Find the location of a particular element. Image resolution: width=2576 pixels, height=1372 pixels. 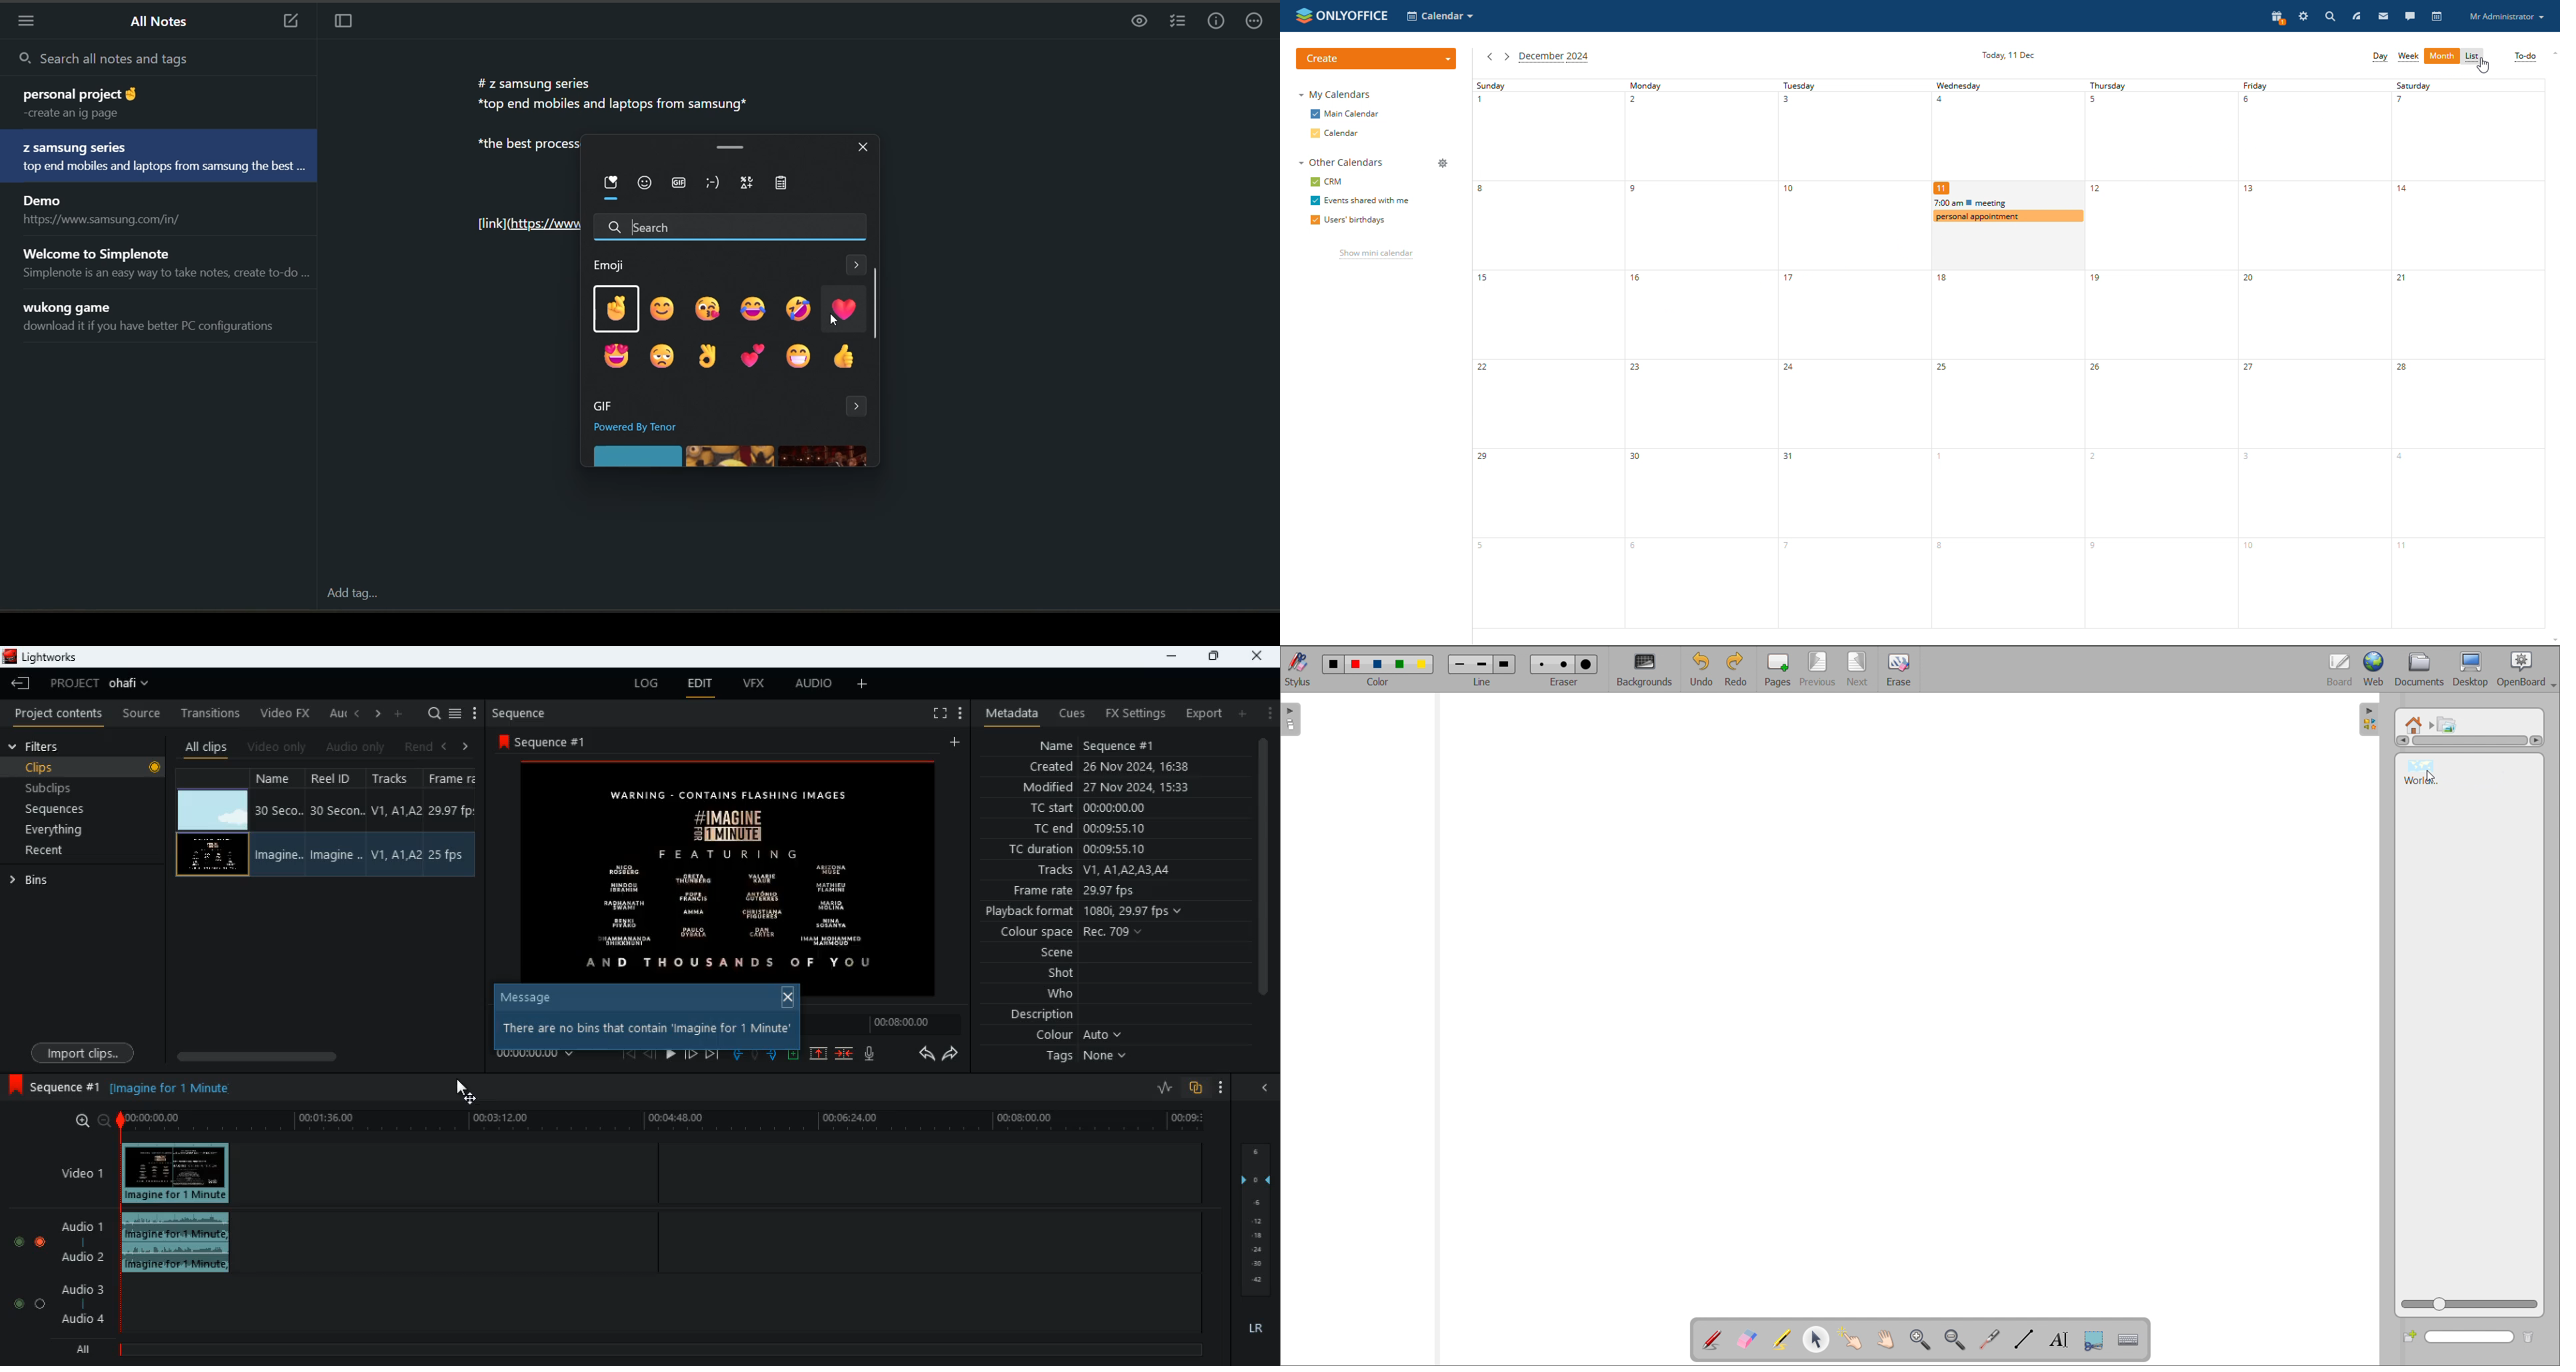

info is located at coordinates (1218, 23).